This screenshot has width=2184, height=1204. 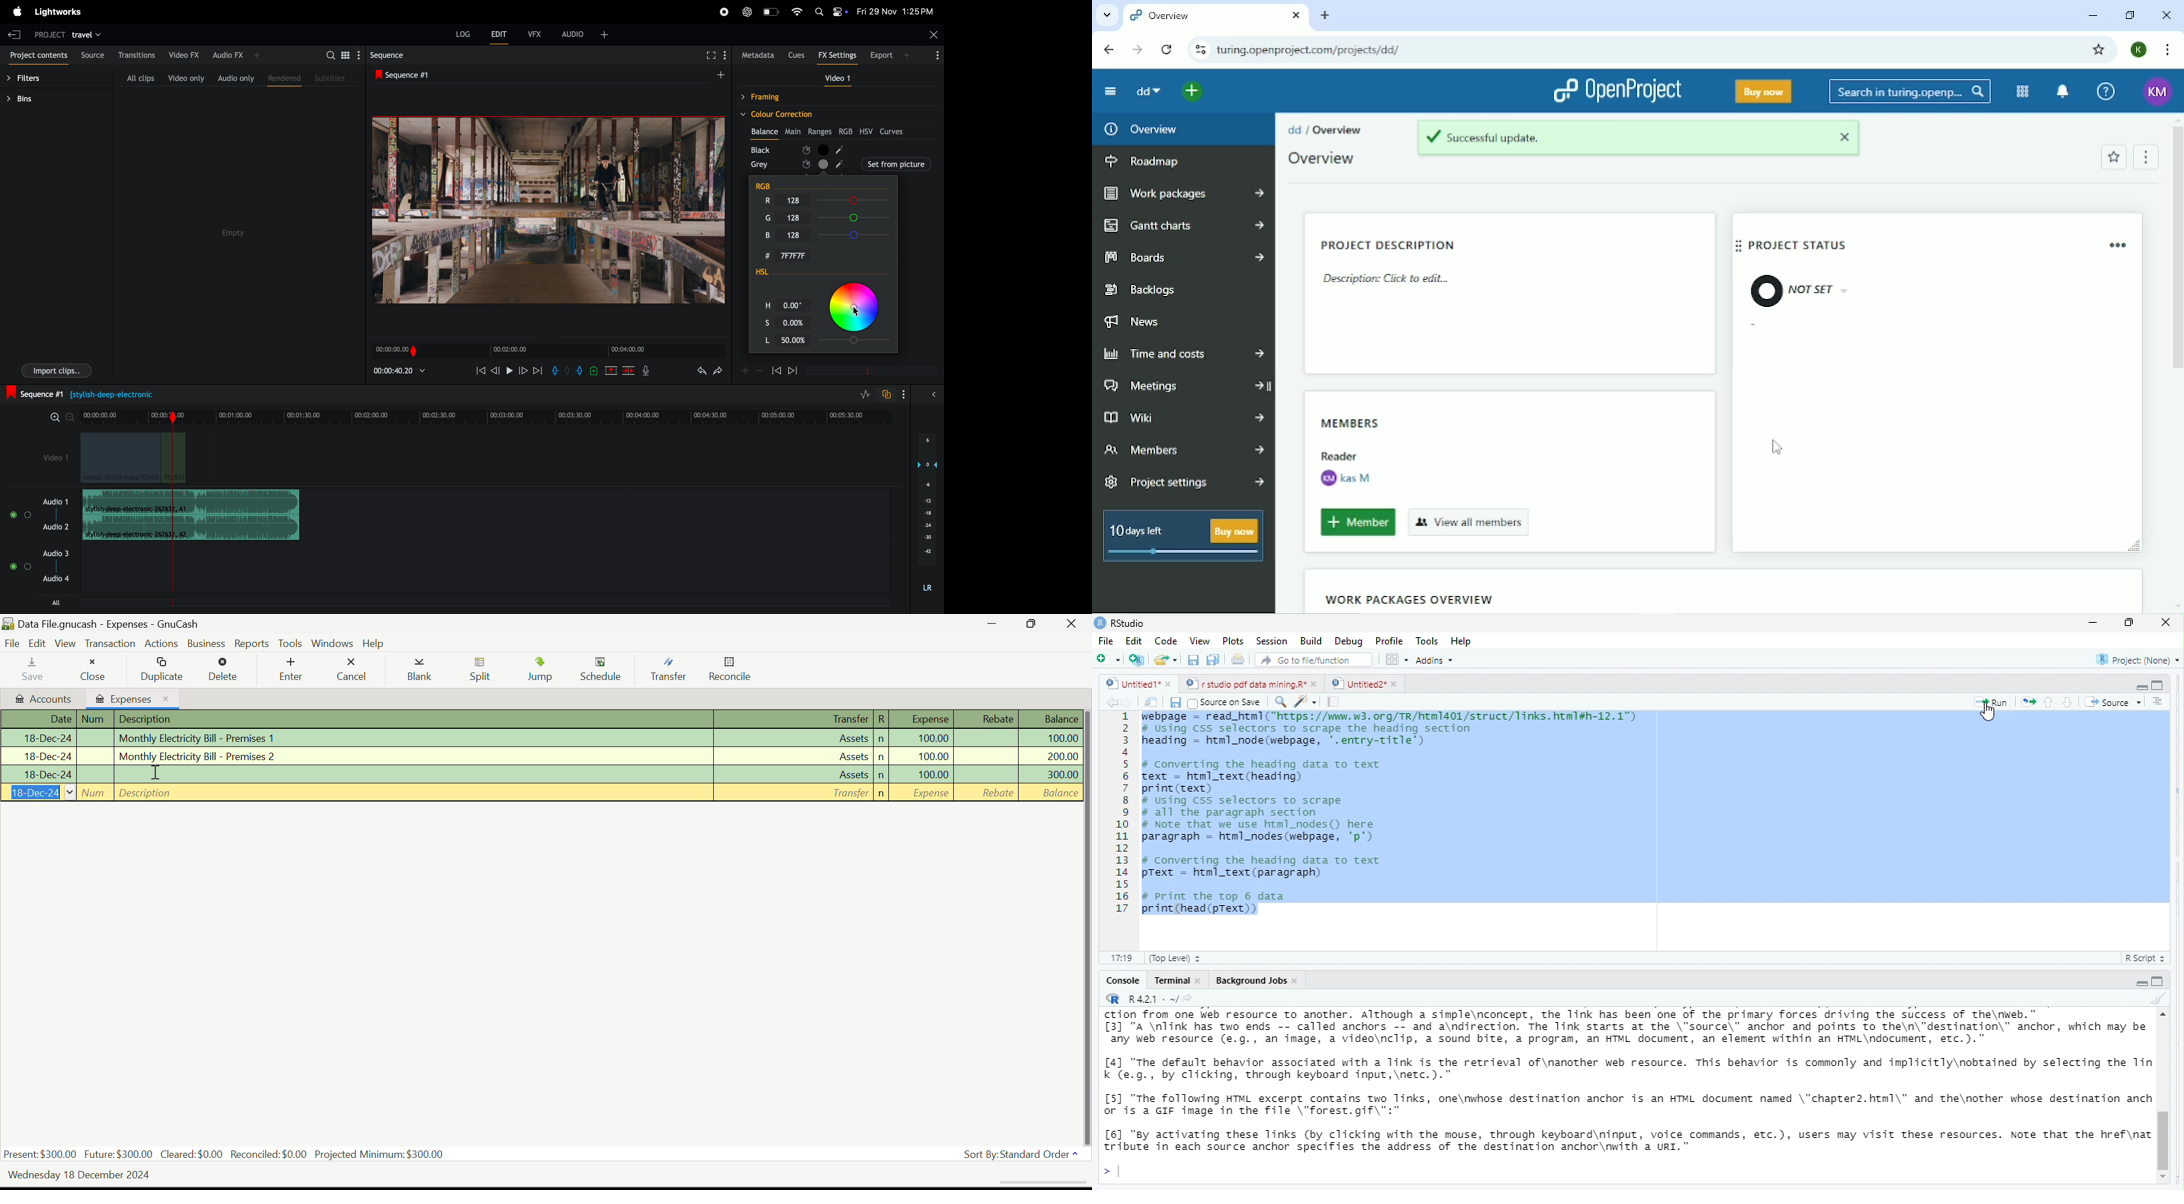 I want to click on Bookmark this tab, so click(x=2097, y=49).